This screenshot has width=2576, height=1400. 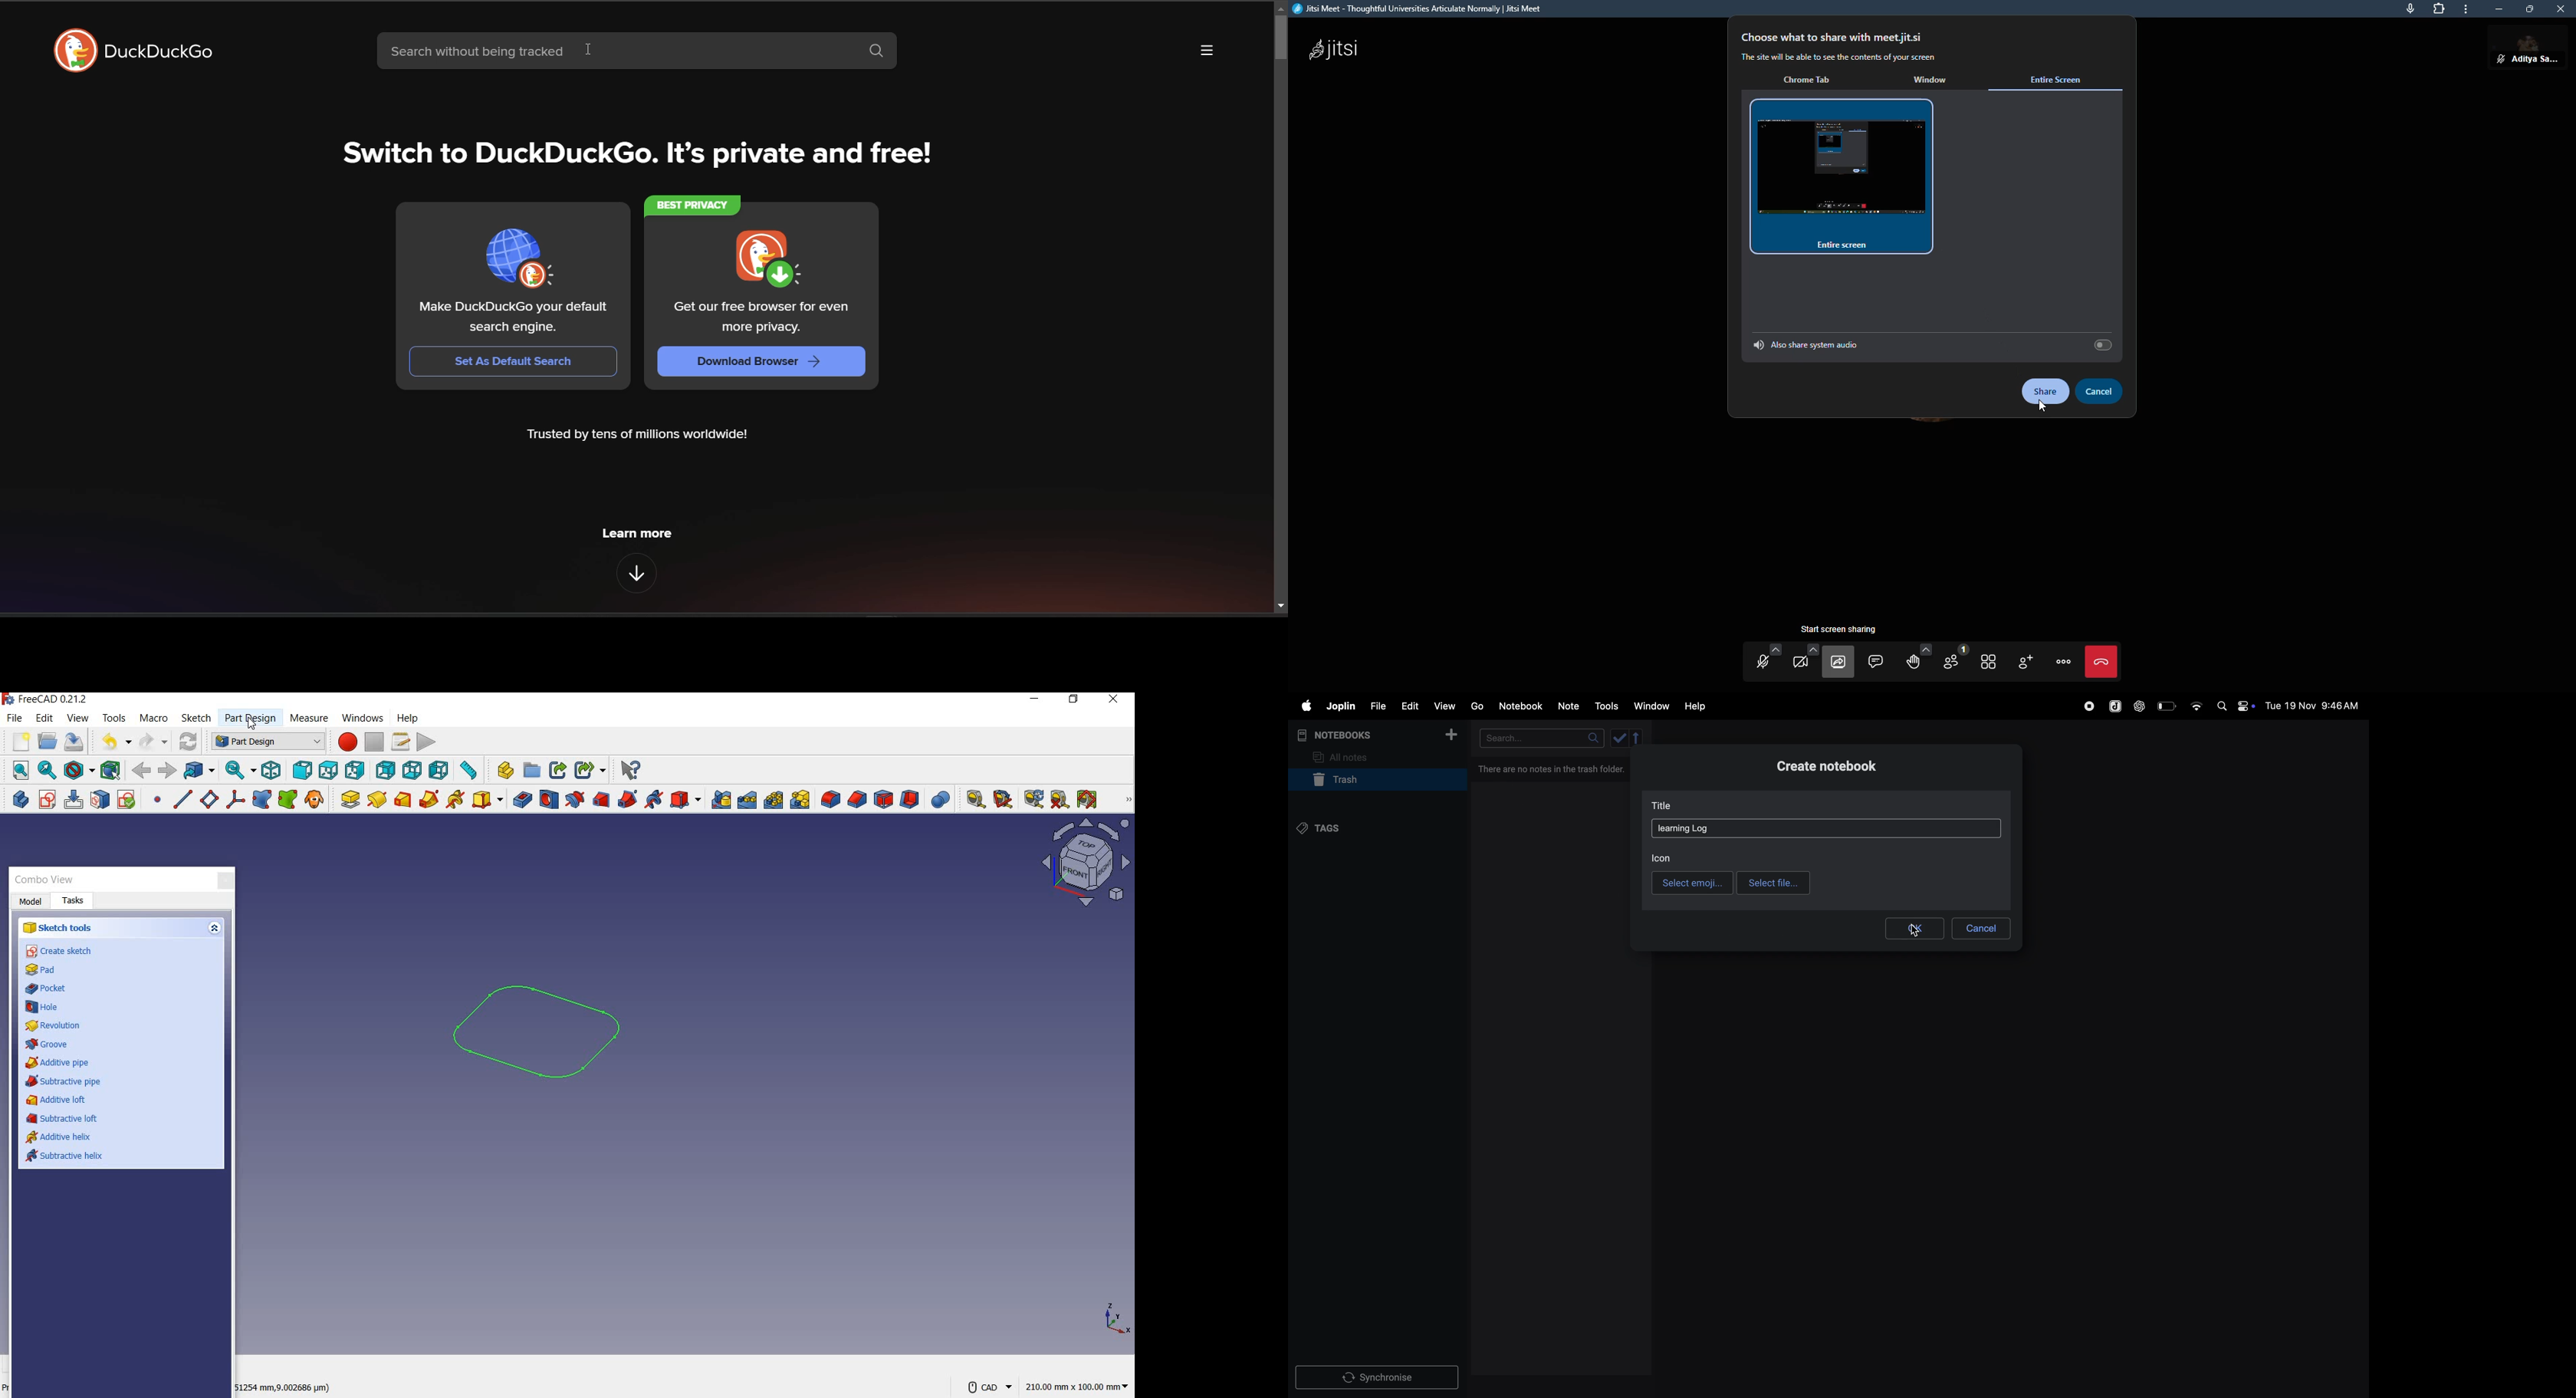 I want to click on add, so click(x=1452, y=737).